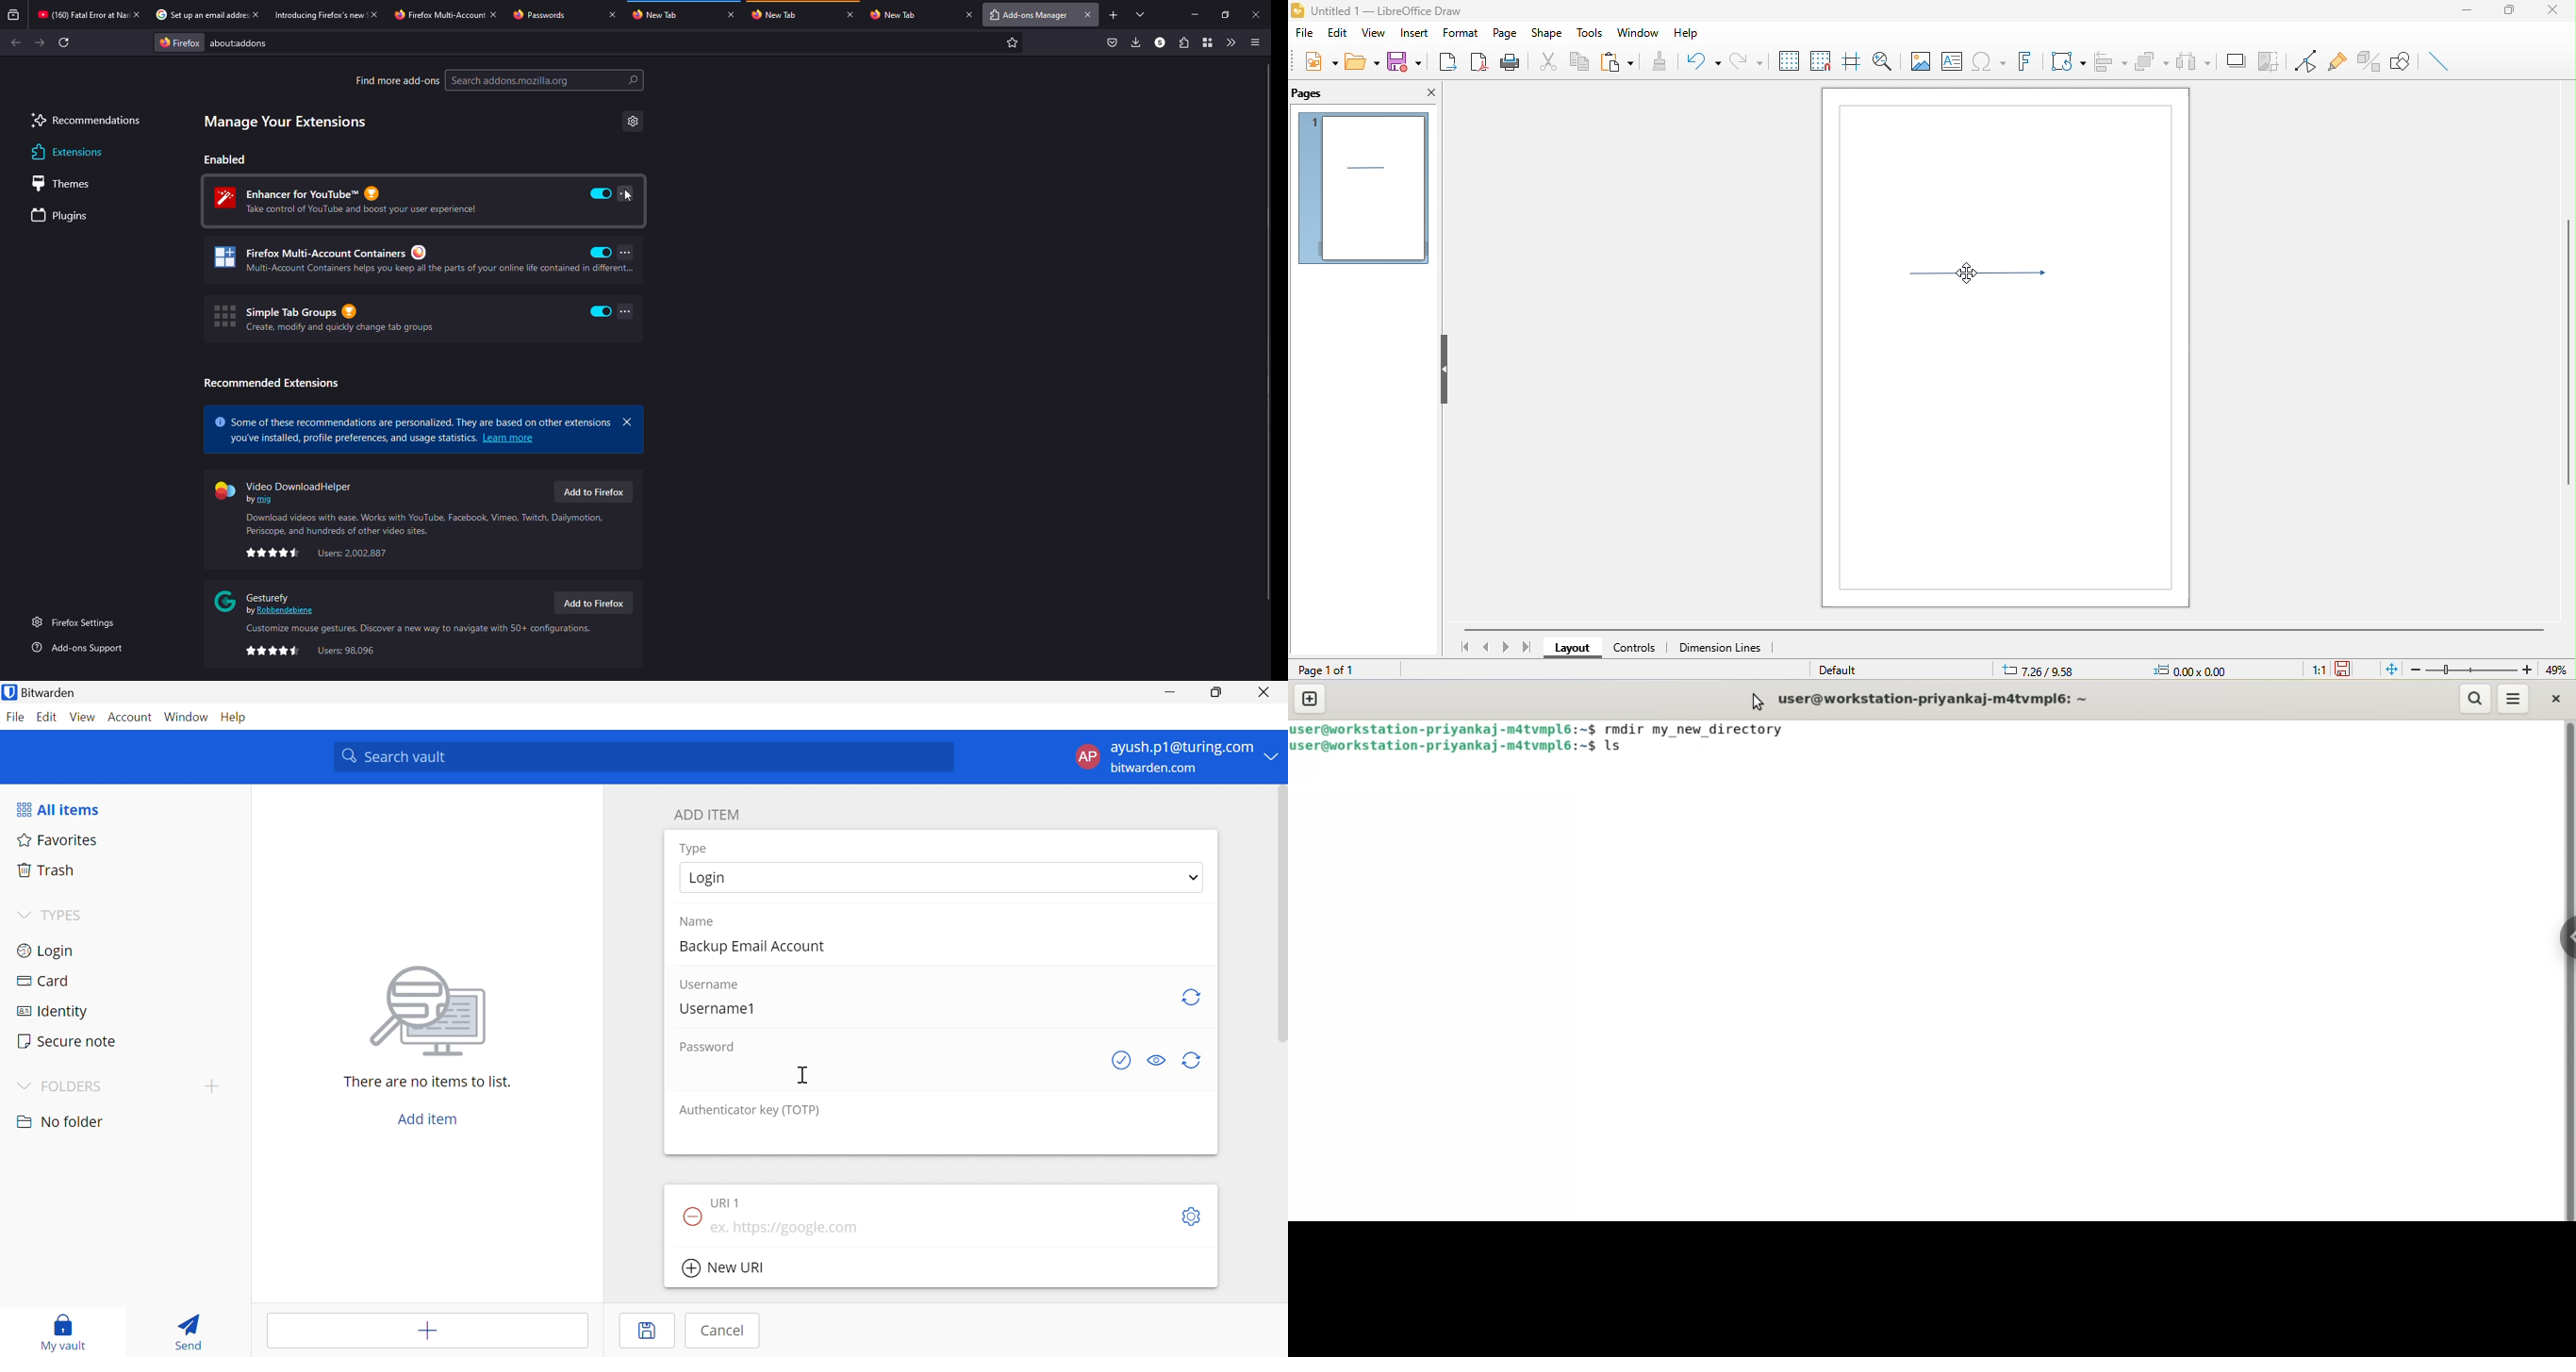 The height and width of the screenshot is (1372, 2576). I want to click on Text, so click(352, 438).